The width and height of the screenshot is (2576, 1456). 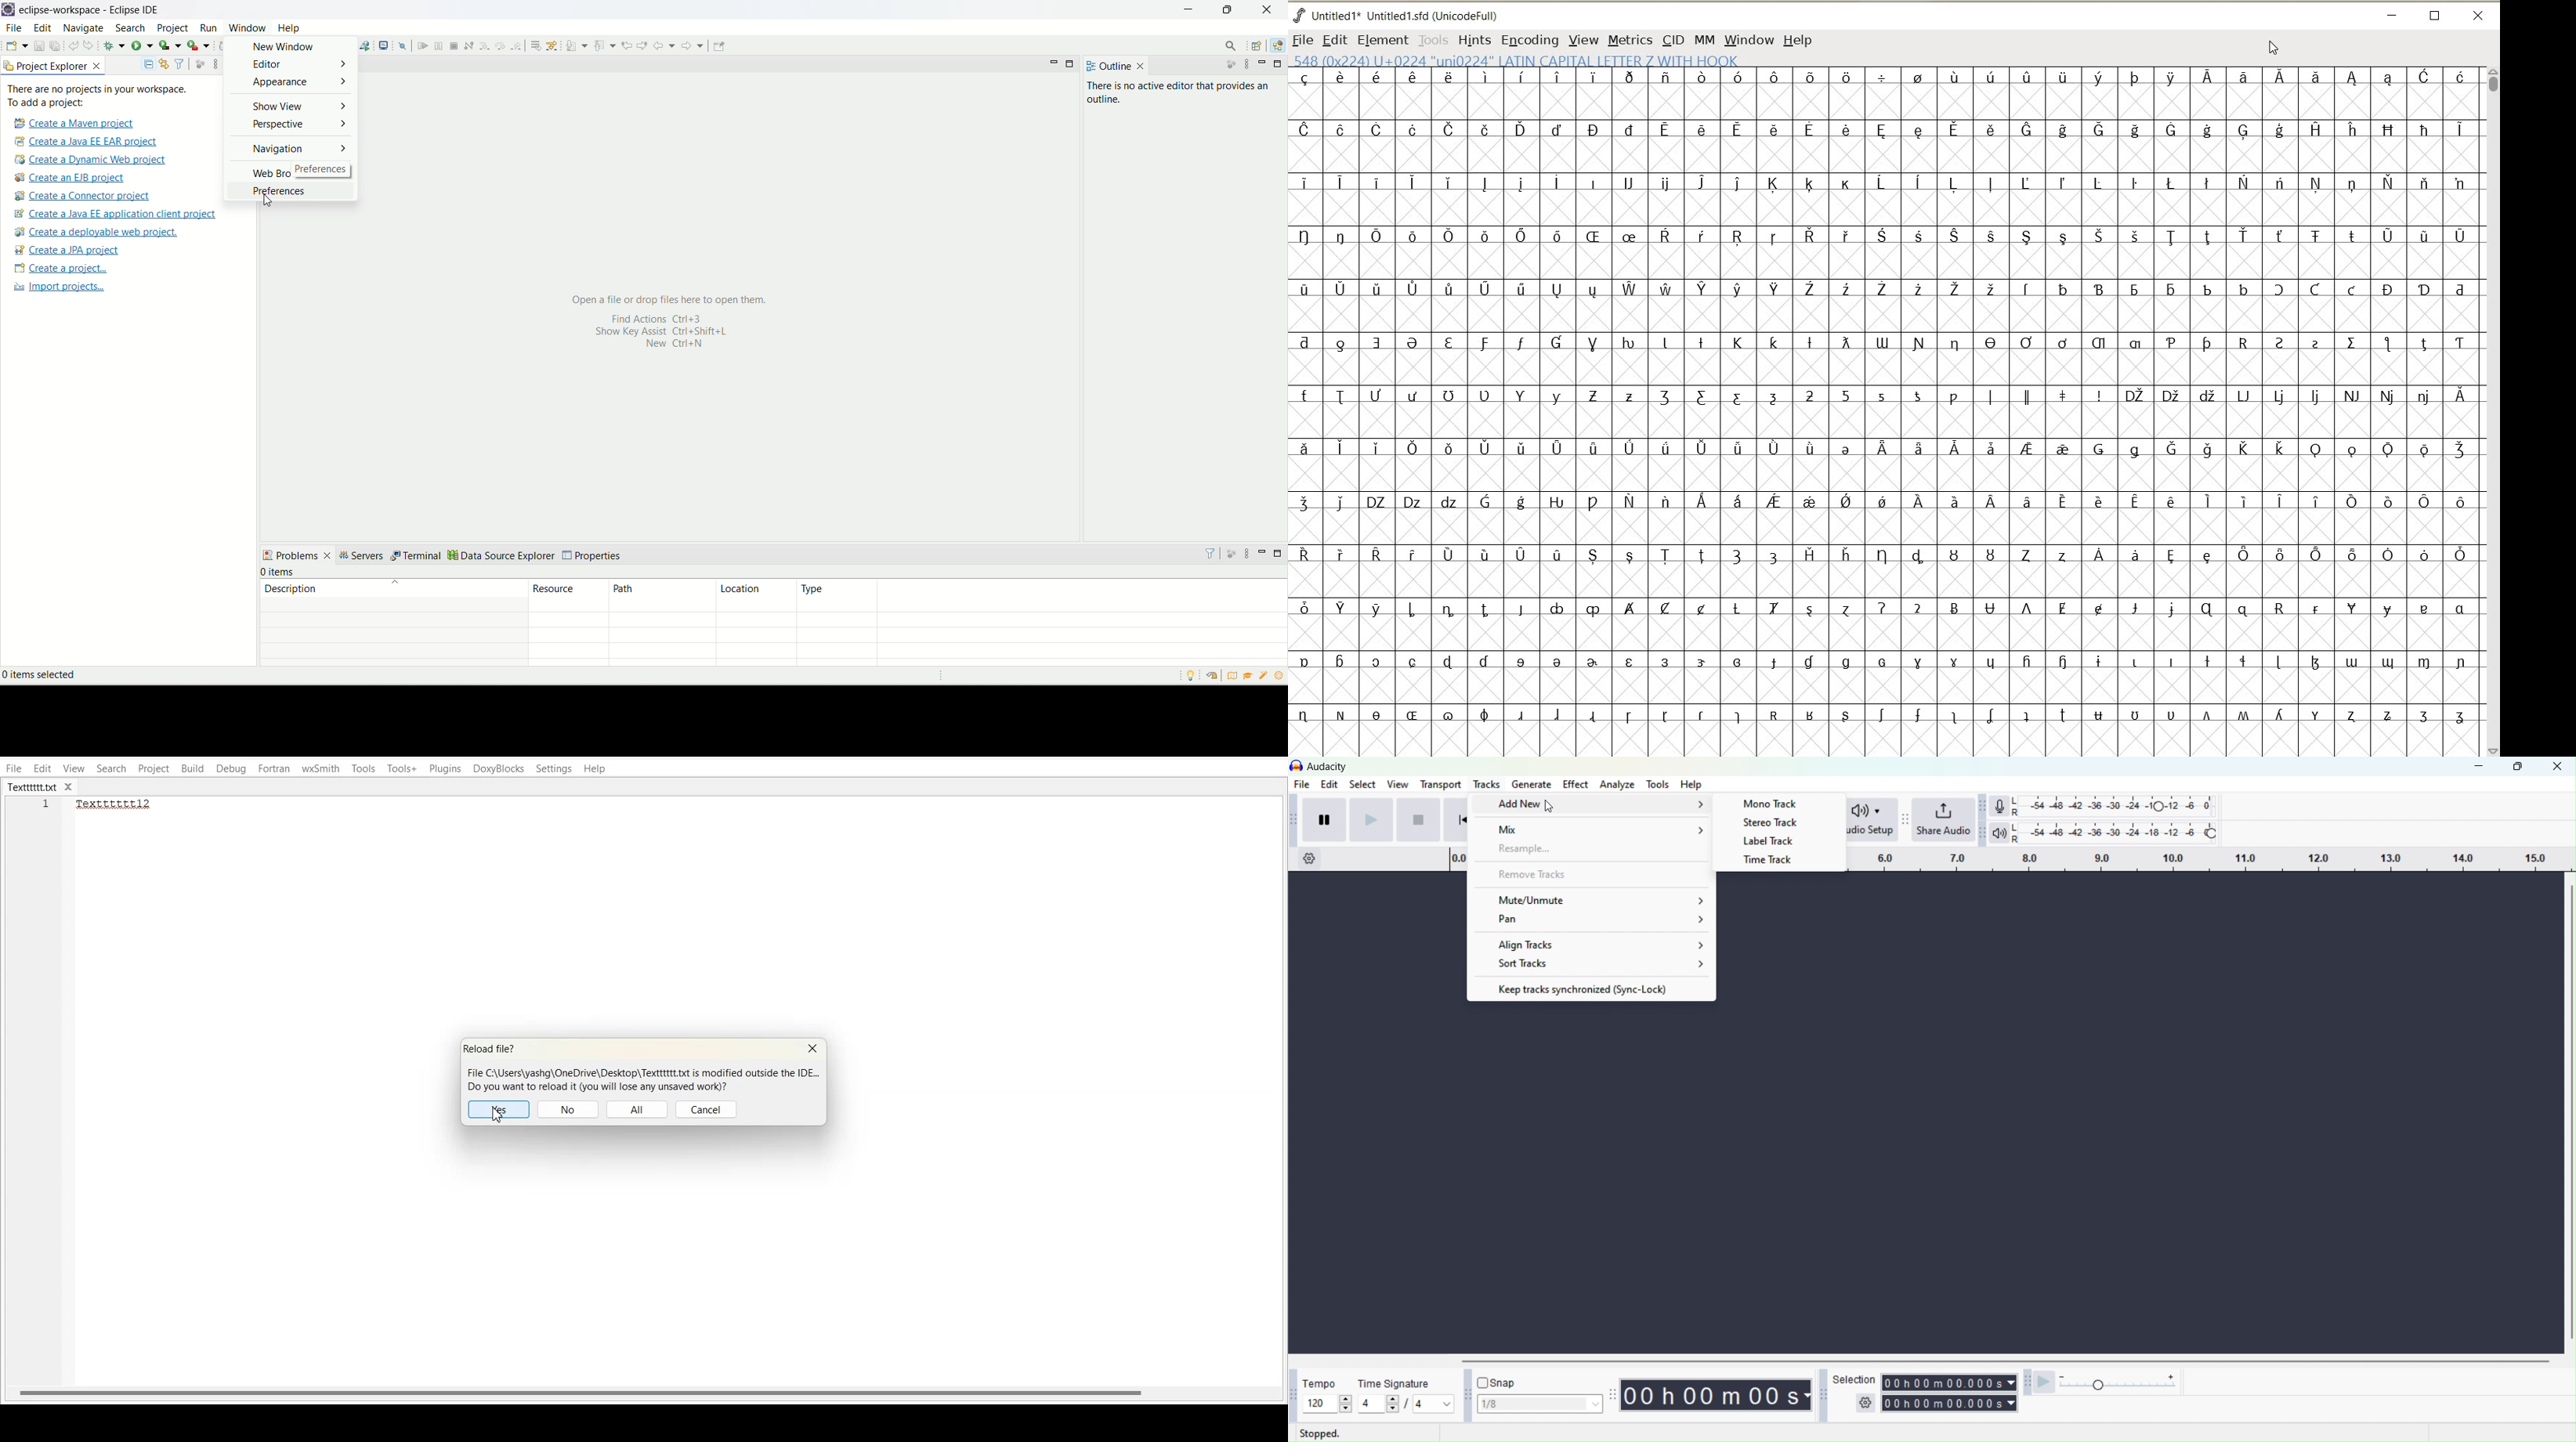 I want to click on notes per beat, so click(x=1434, y=1403).